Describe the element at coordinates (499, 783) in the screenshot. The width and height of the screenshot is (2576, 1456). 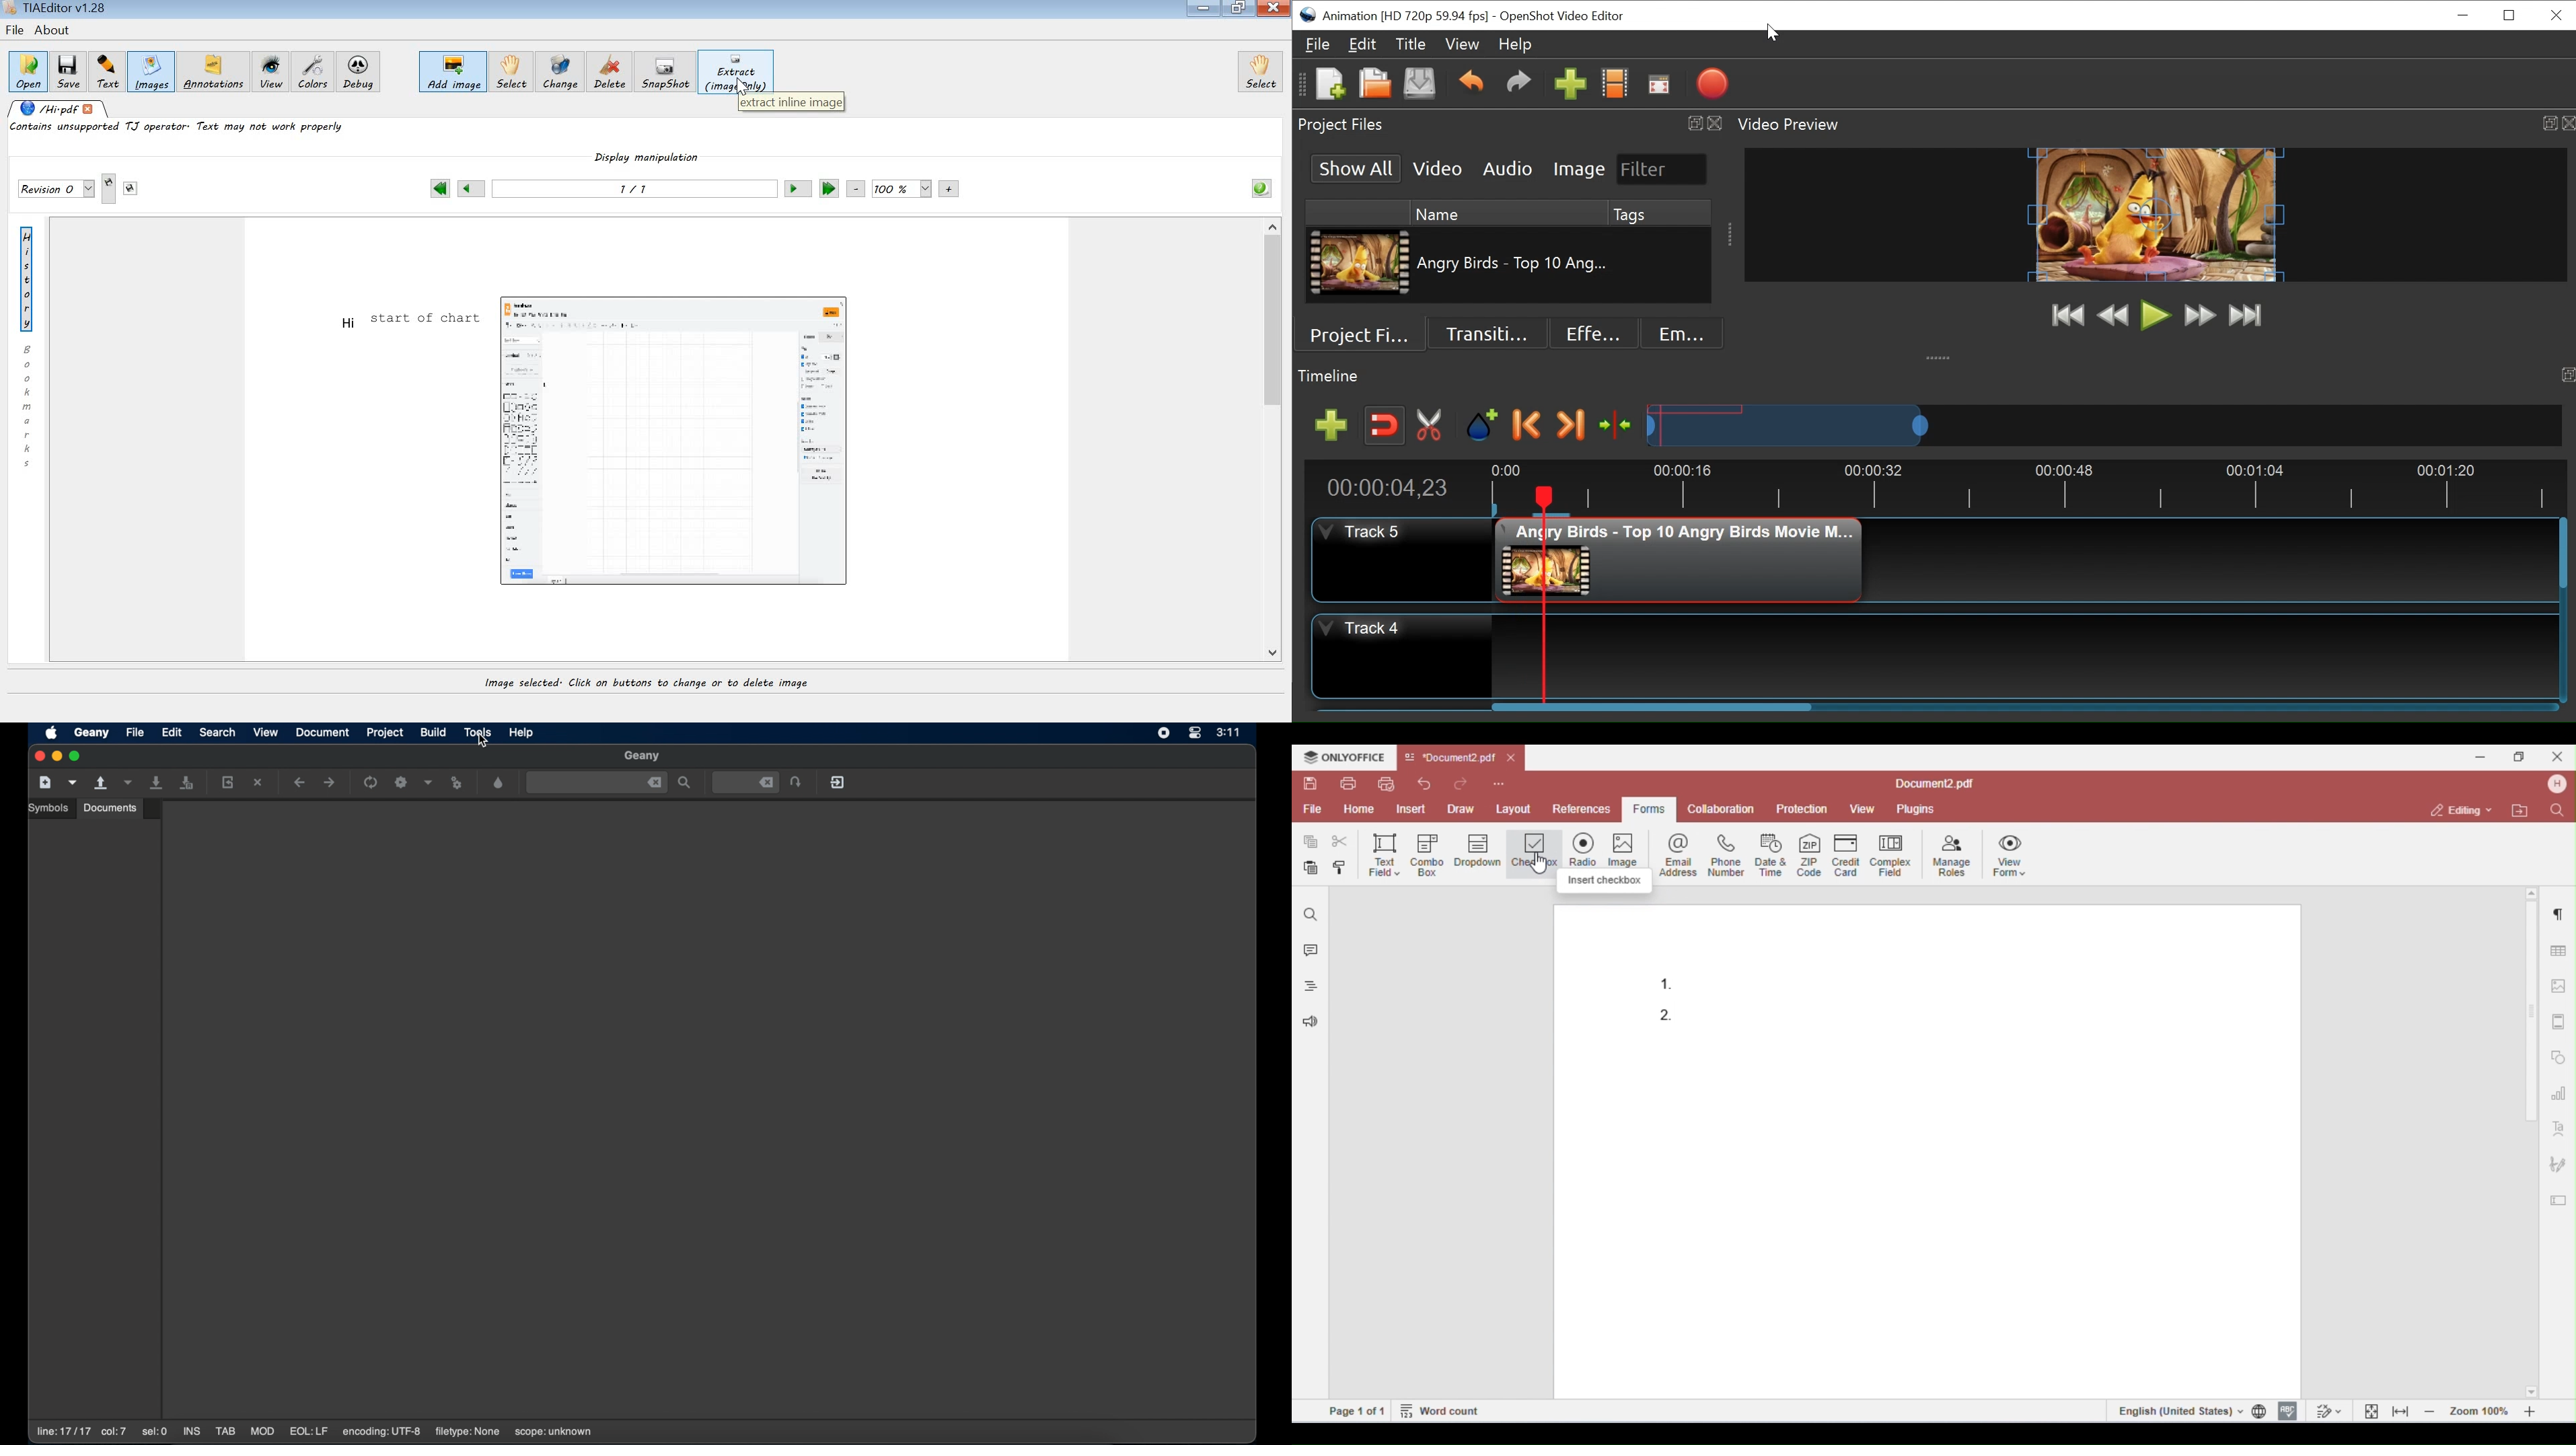
I see `open a color chooser dialogue` at that location.